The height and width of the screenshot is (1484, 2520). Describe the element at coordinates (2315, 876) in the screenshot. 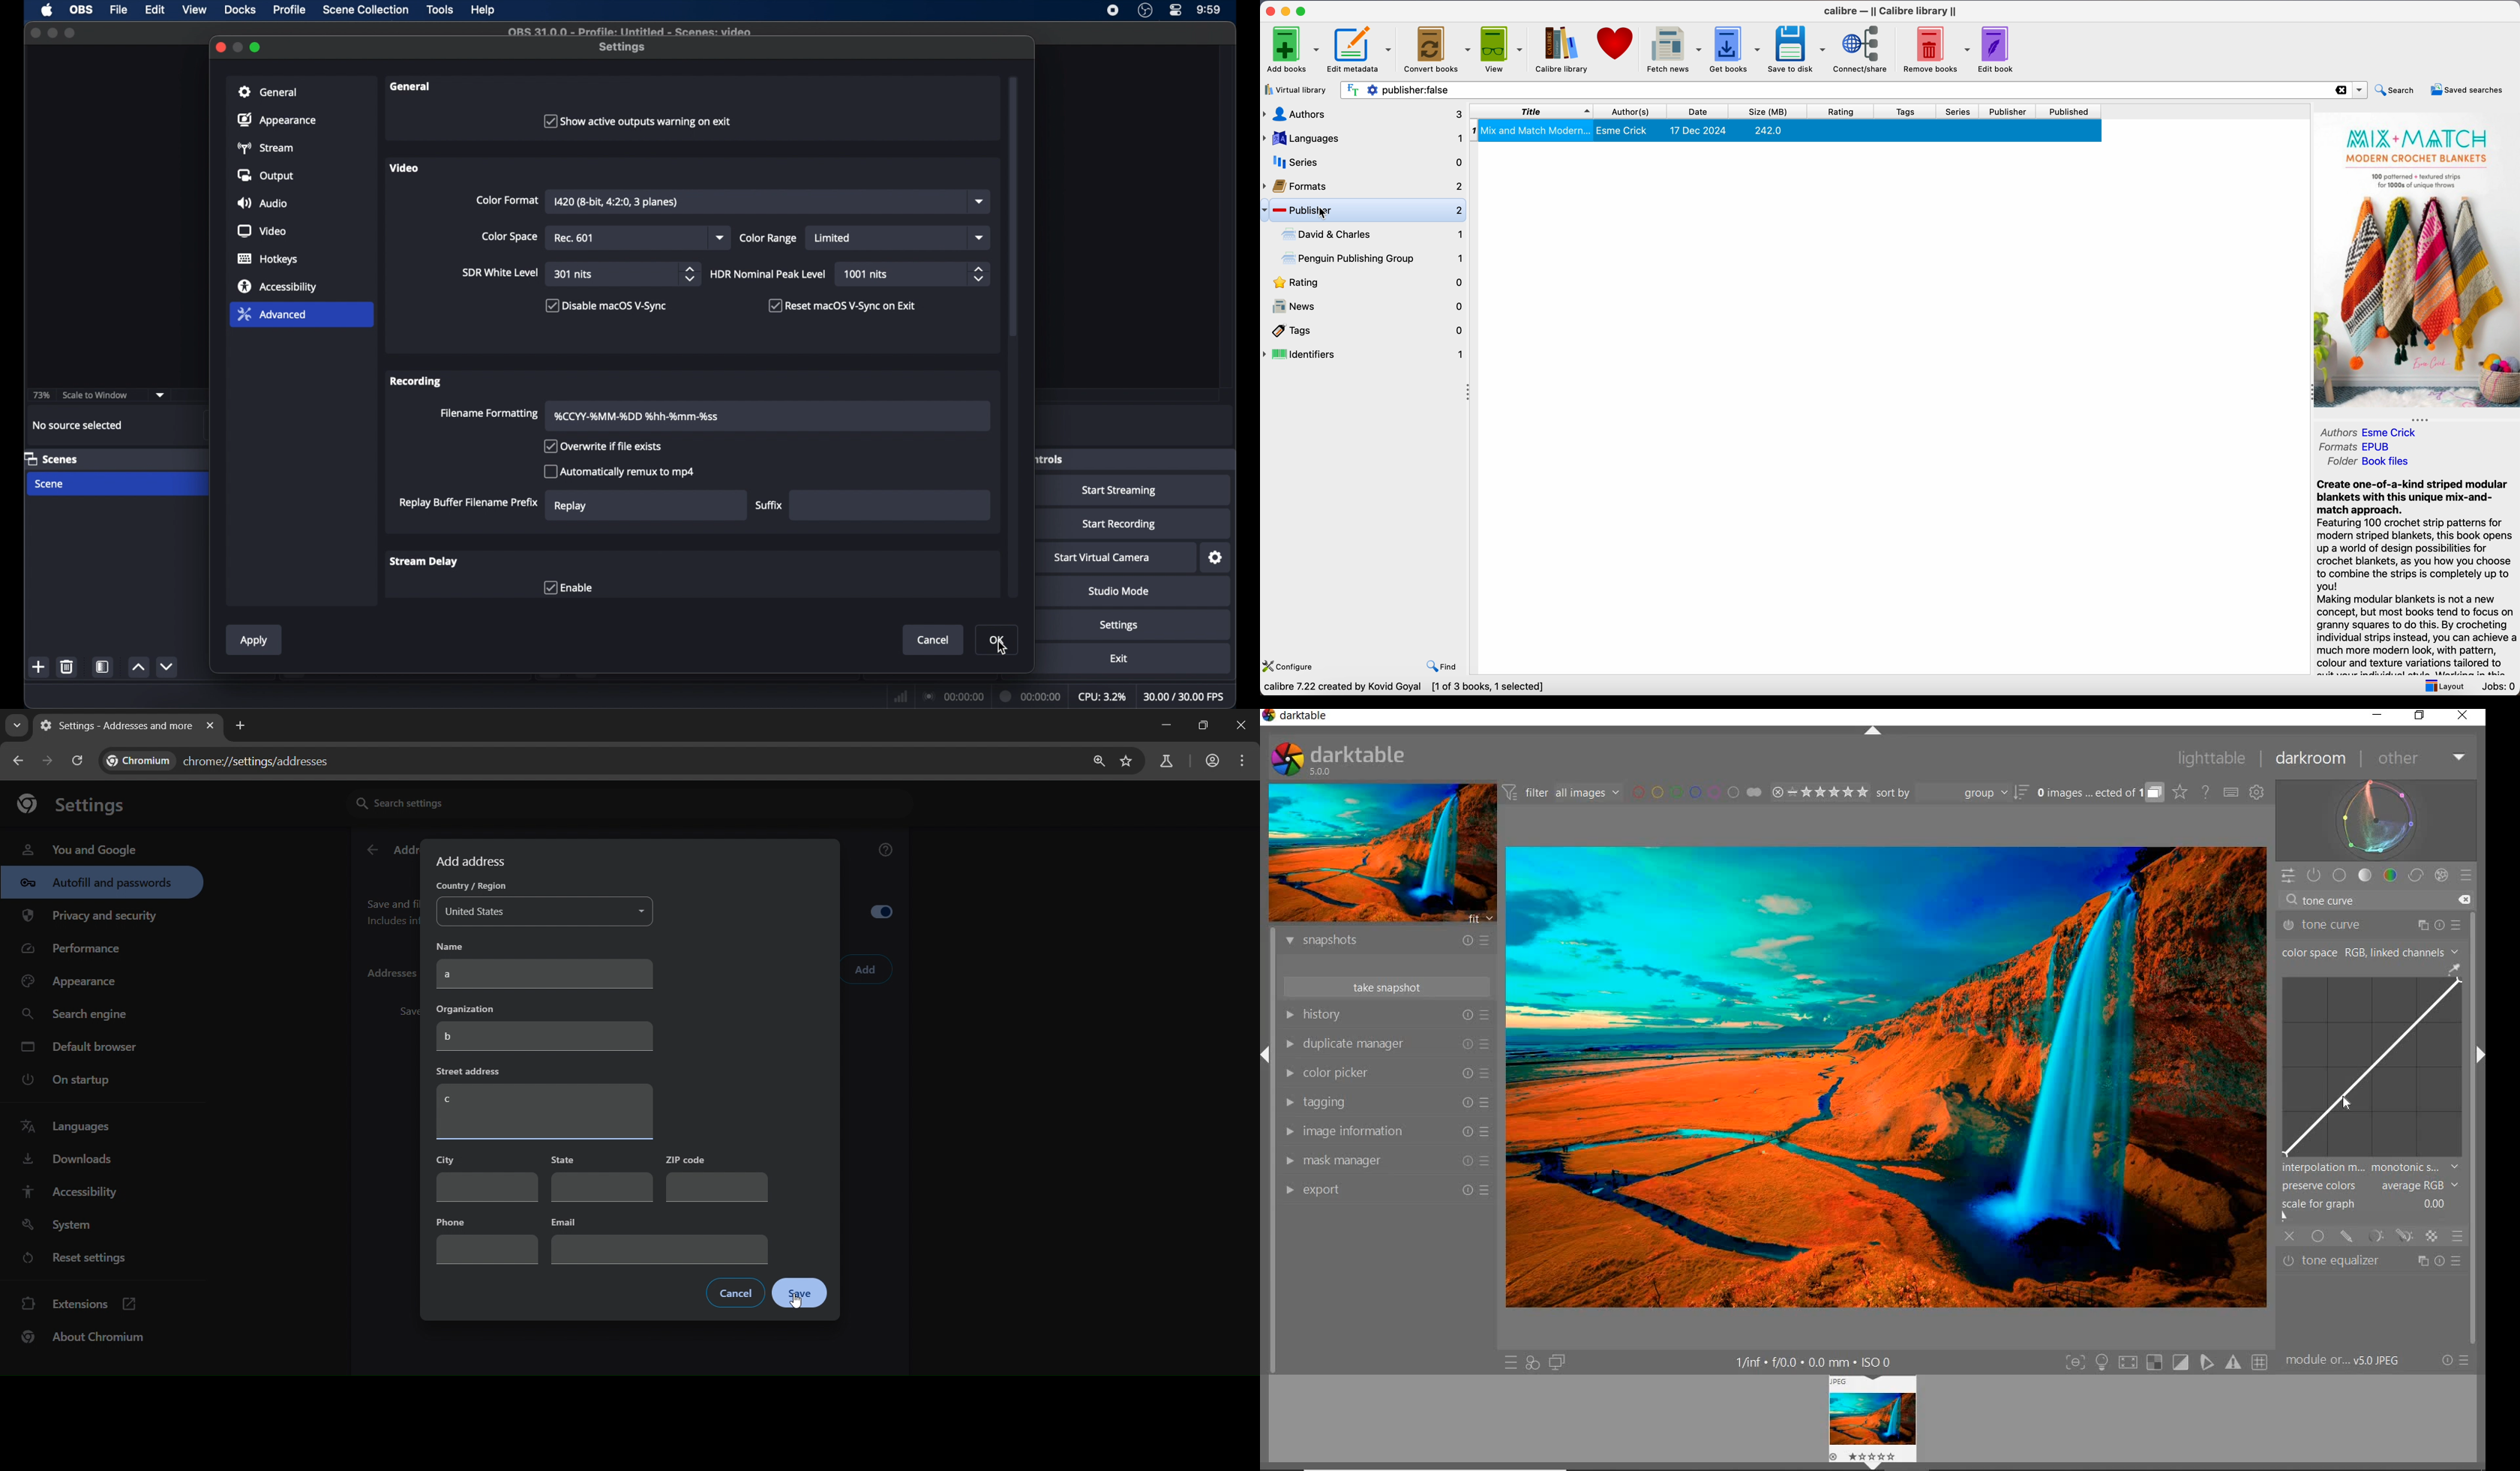

I see `SHOW ONLY ACTIVE MODULES` at that location.